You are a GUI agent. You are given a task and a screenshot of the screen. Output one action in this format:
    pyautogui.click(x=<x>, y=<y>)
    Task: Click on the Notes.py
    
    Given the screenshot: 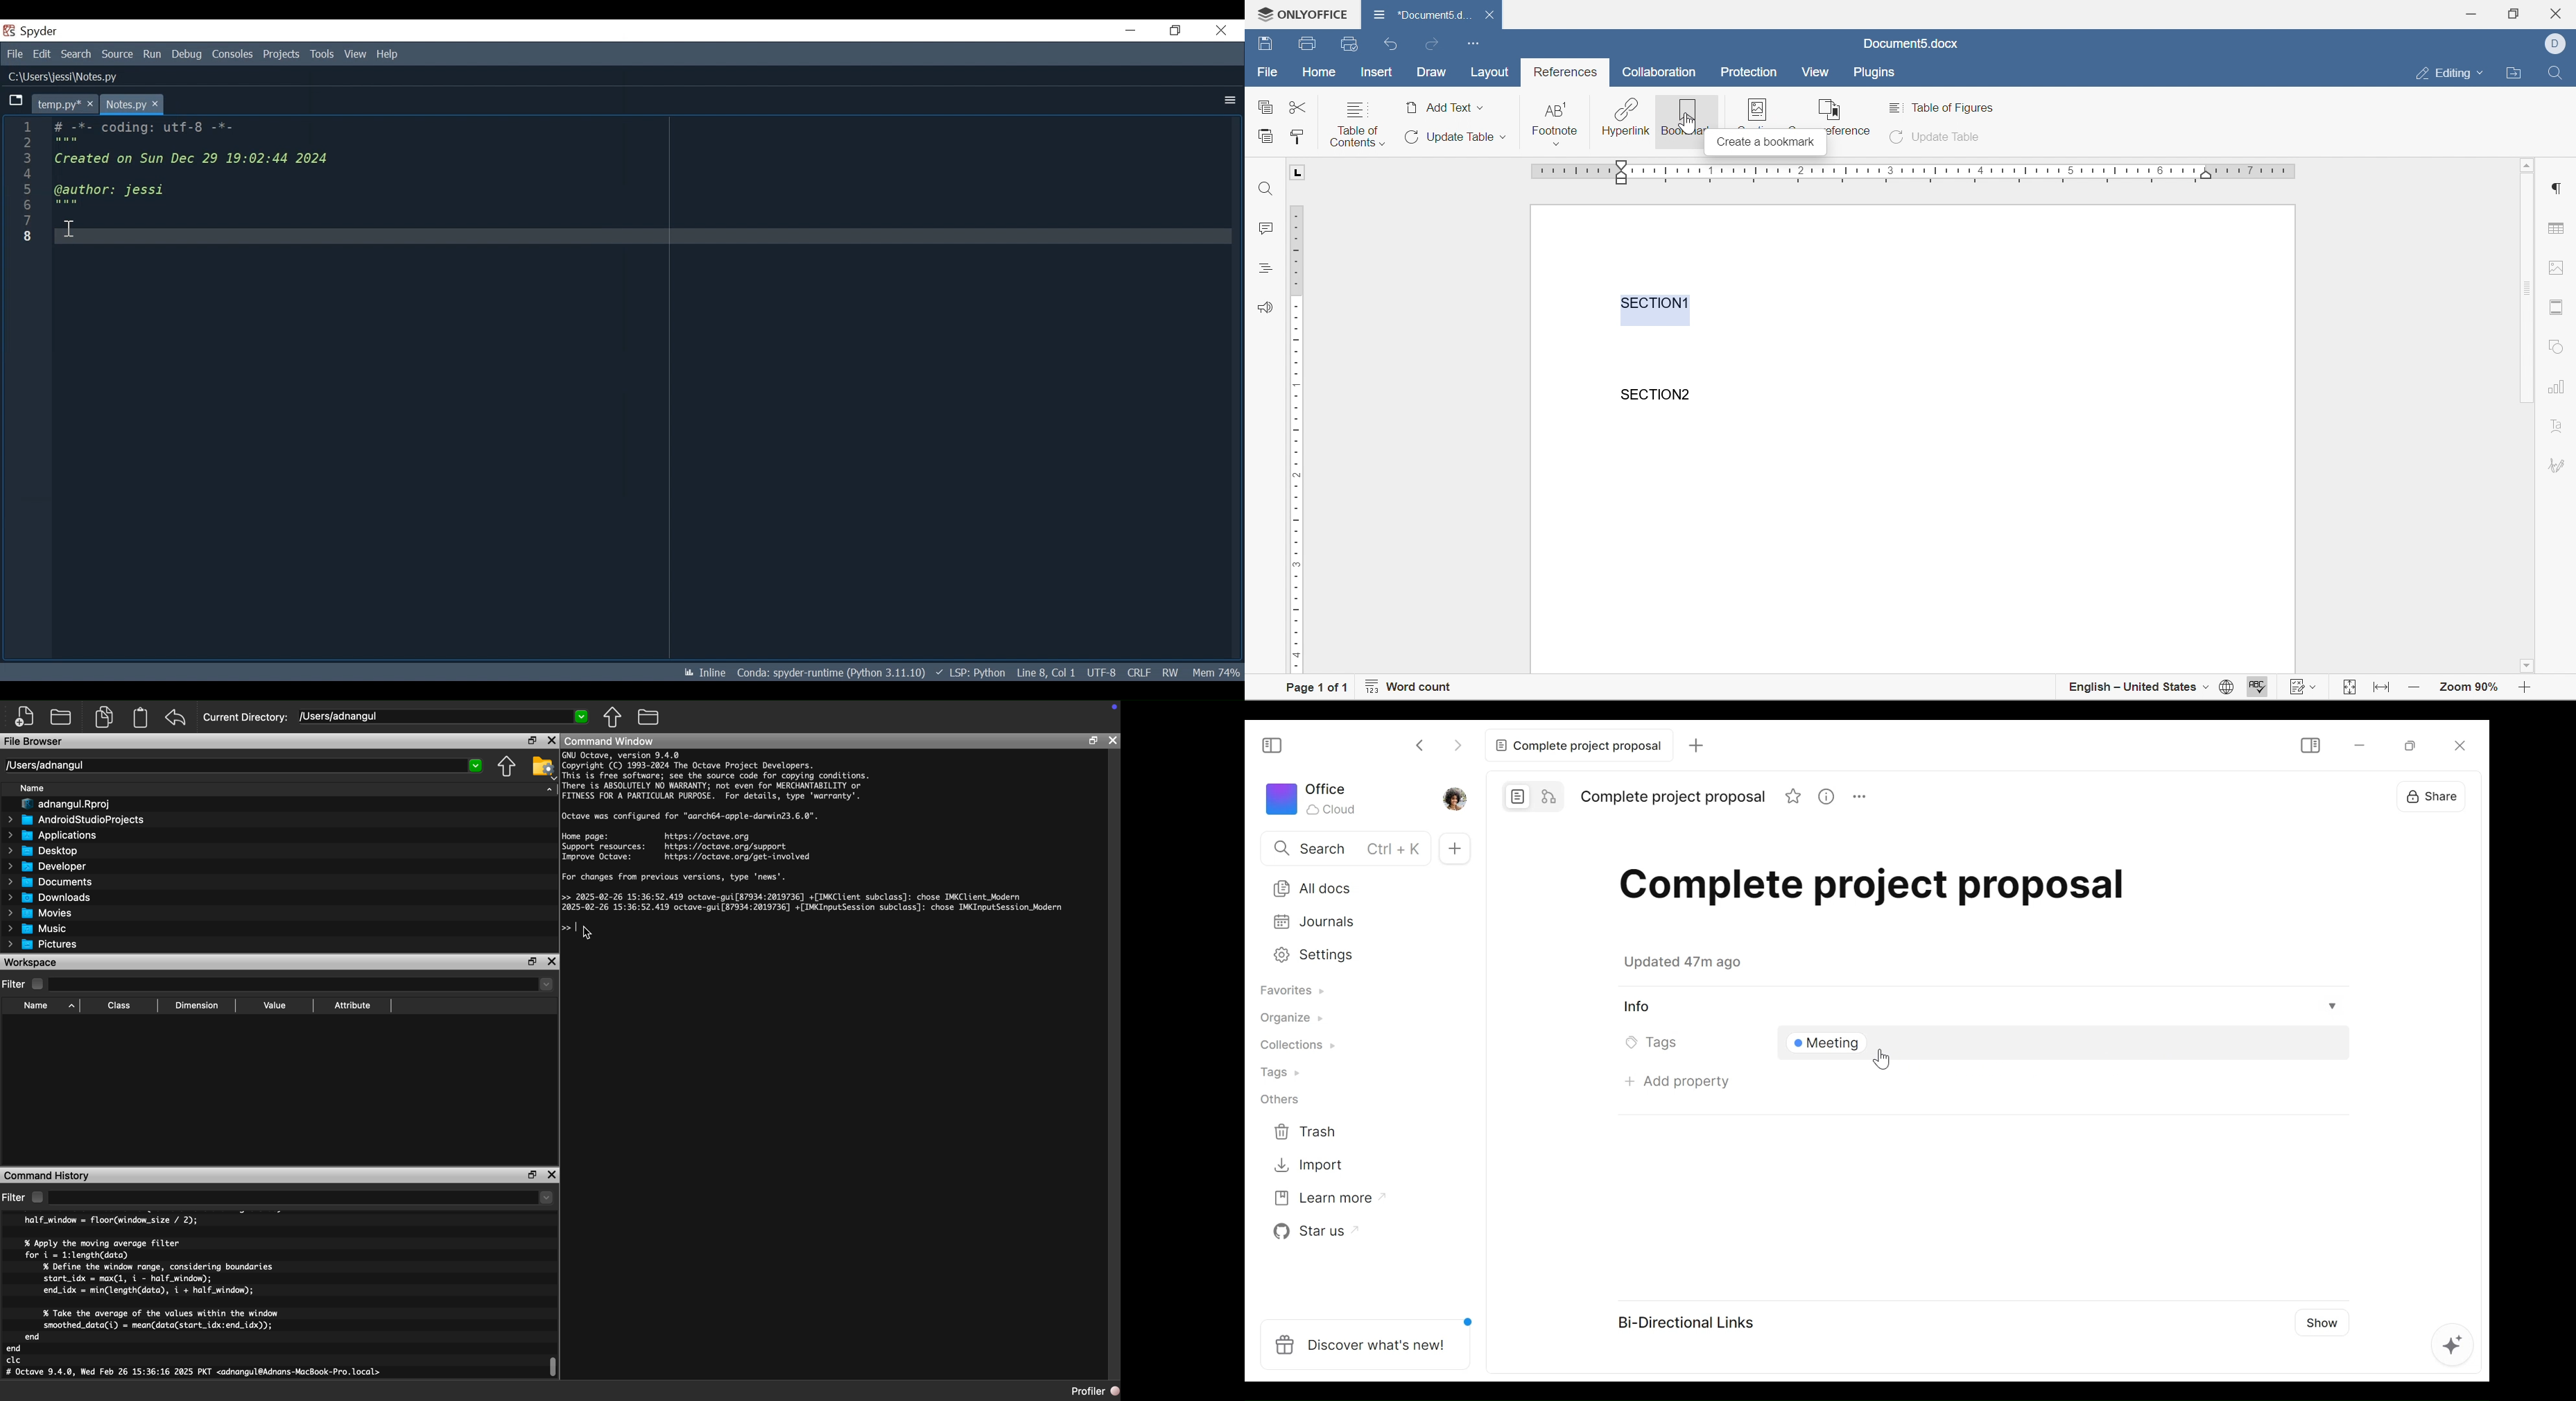 What is the action you would take?
    pyautogui.click(x=133, y=104)
    